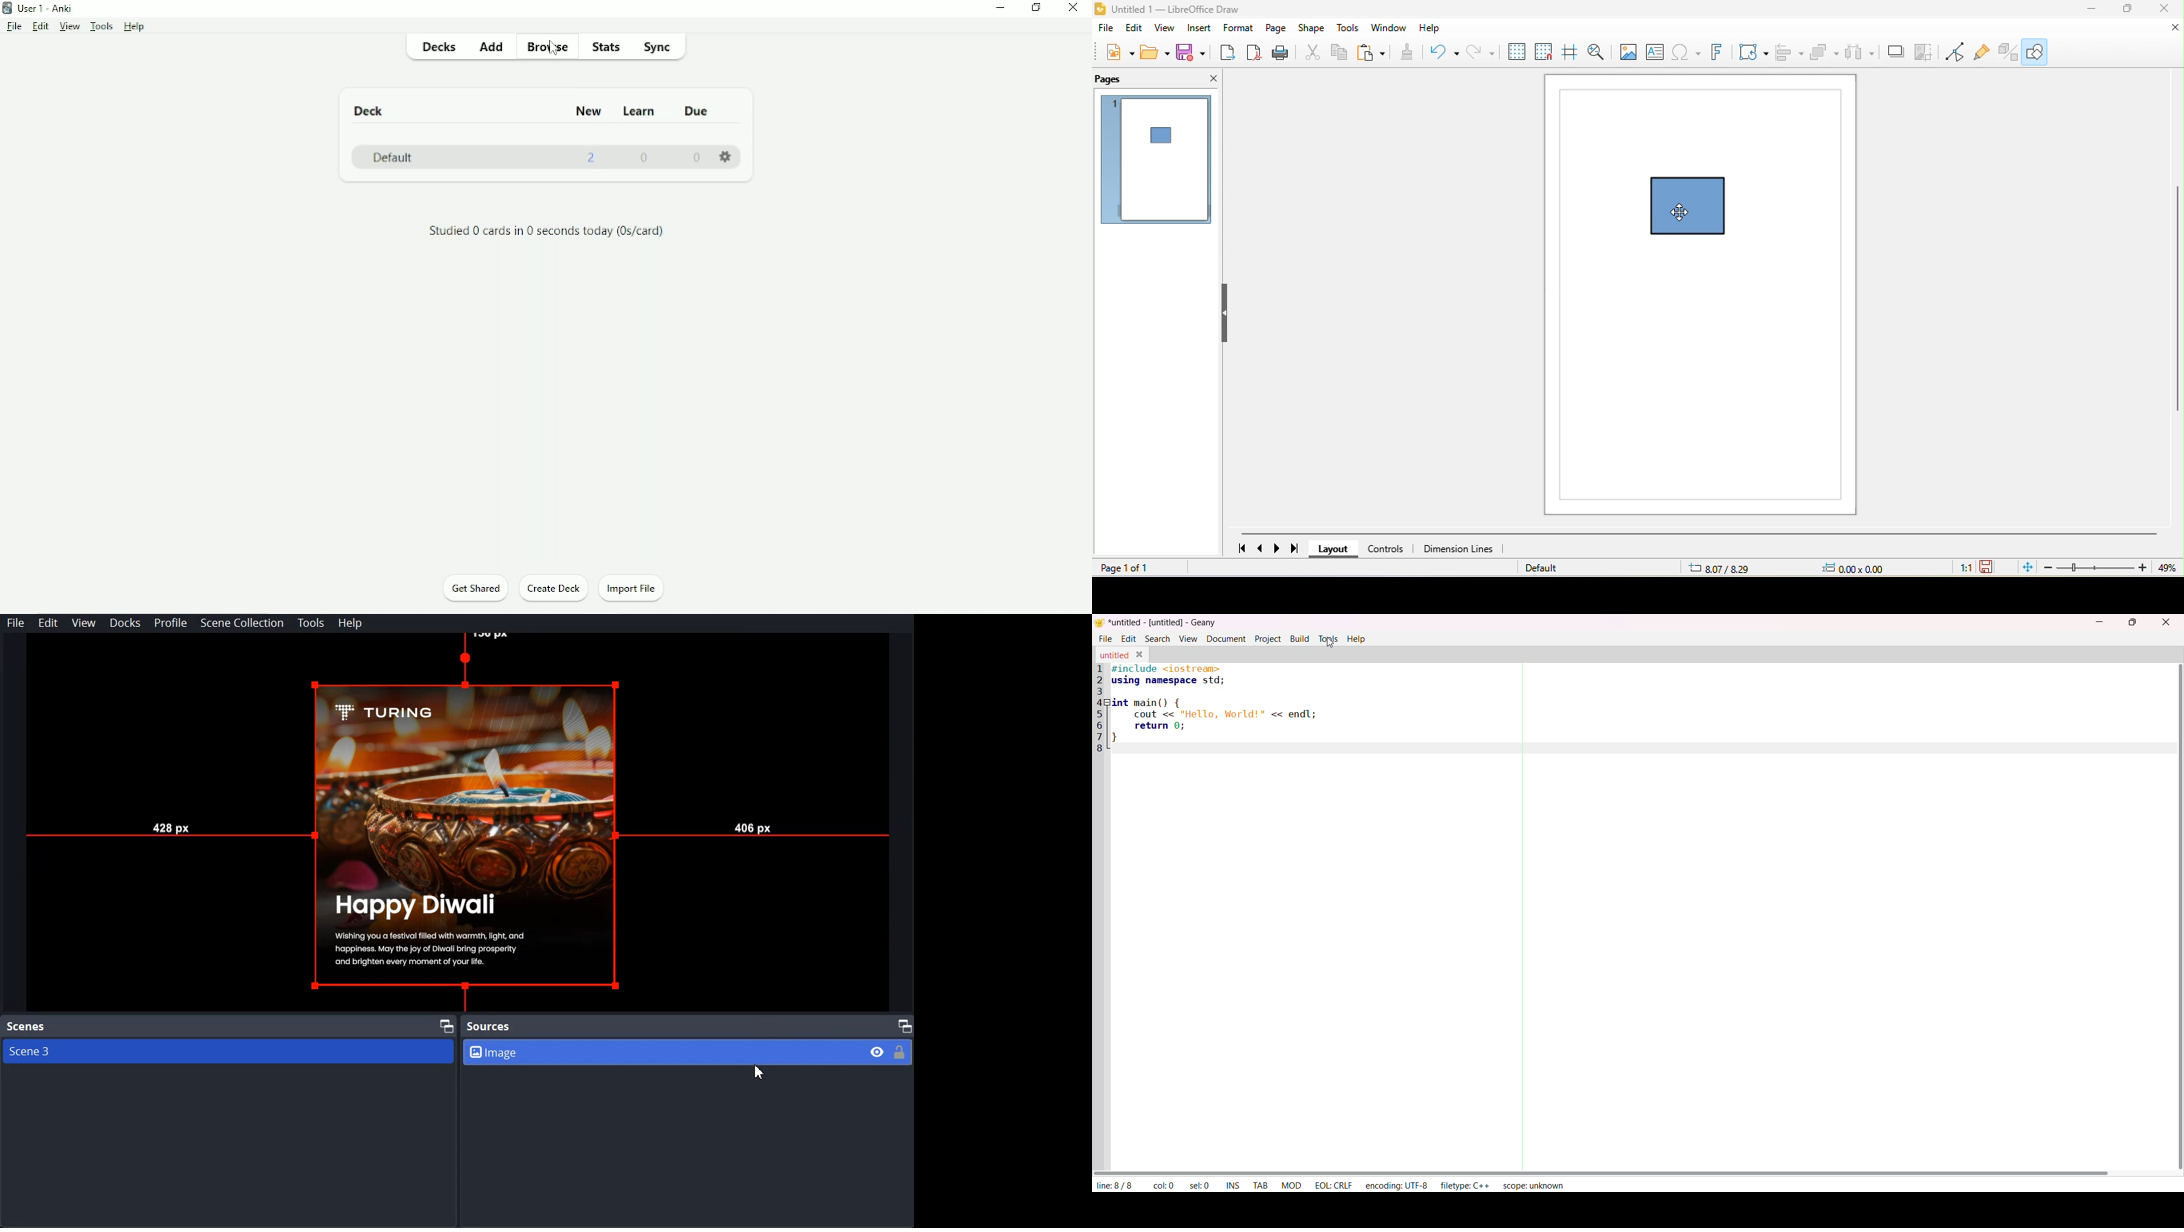 Image resolution: width=2184 pixels, height=1232 pixels. I want to click on controls, so click(1391, 547).